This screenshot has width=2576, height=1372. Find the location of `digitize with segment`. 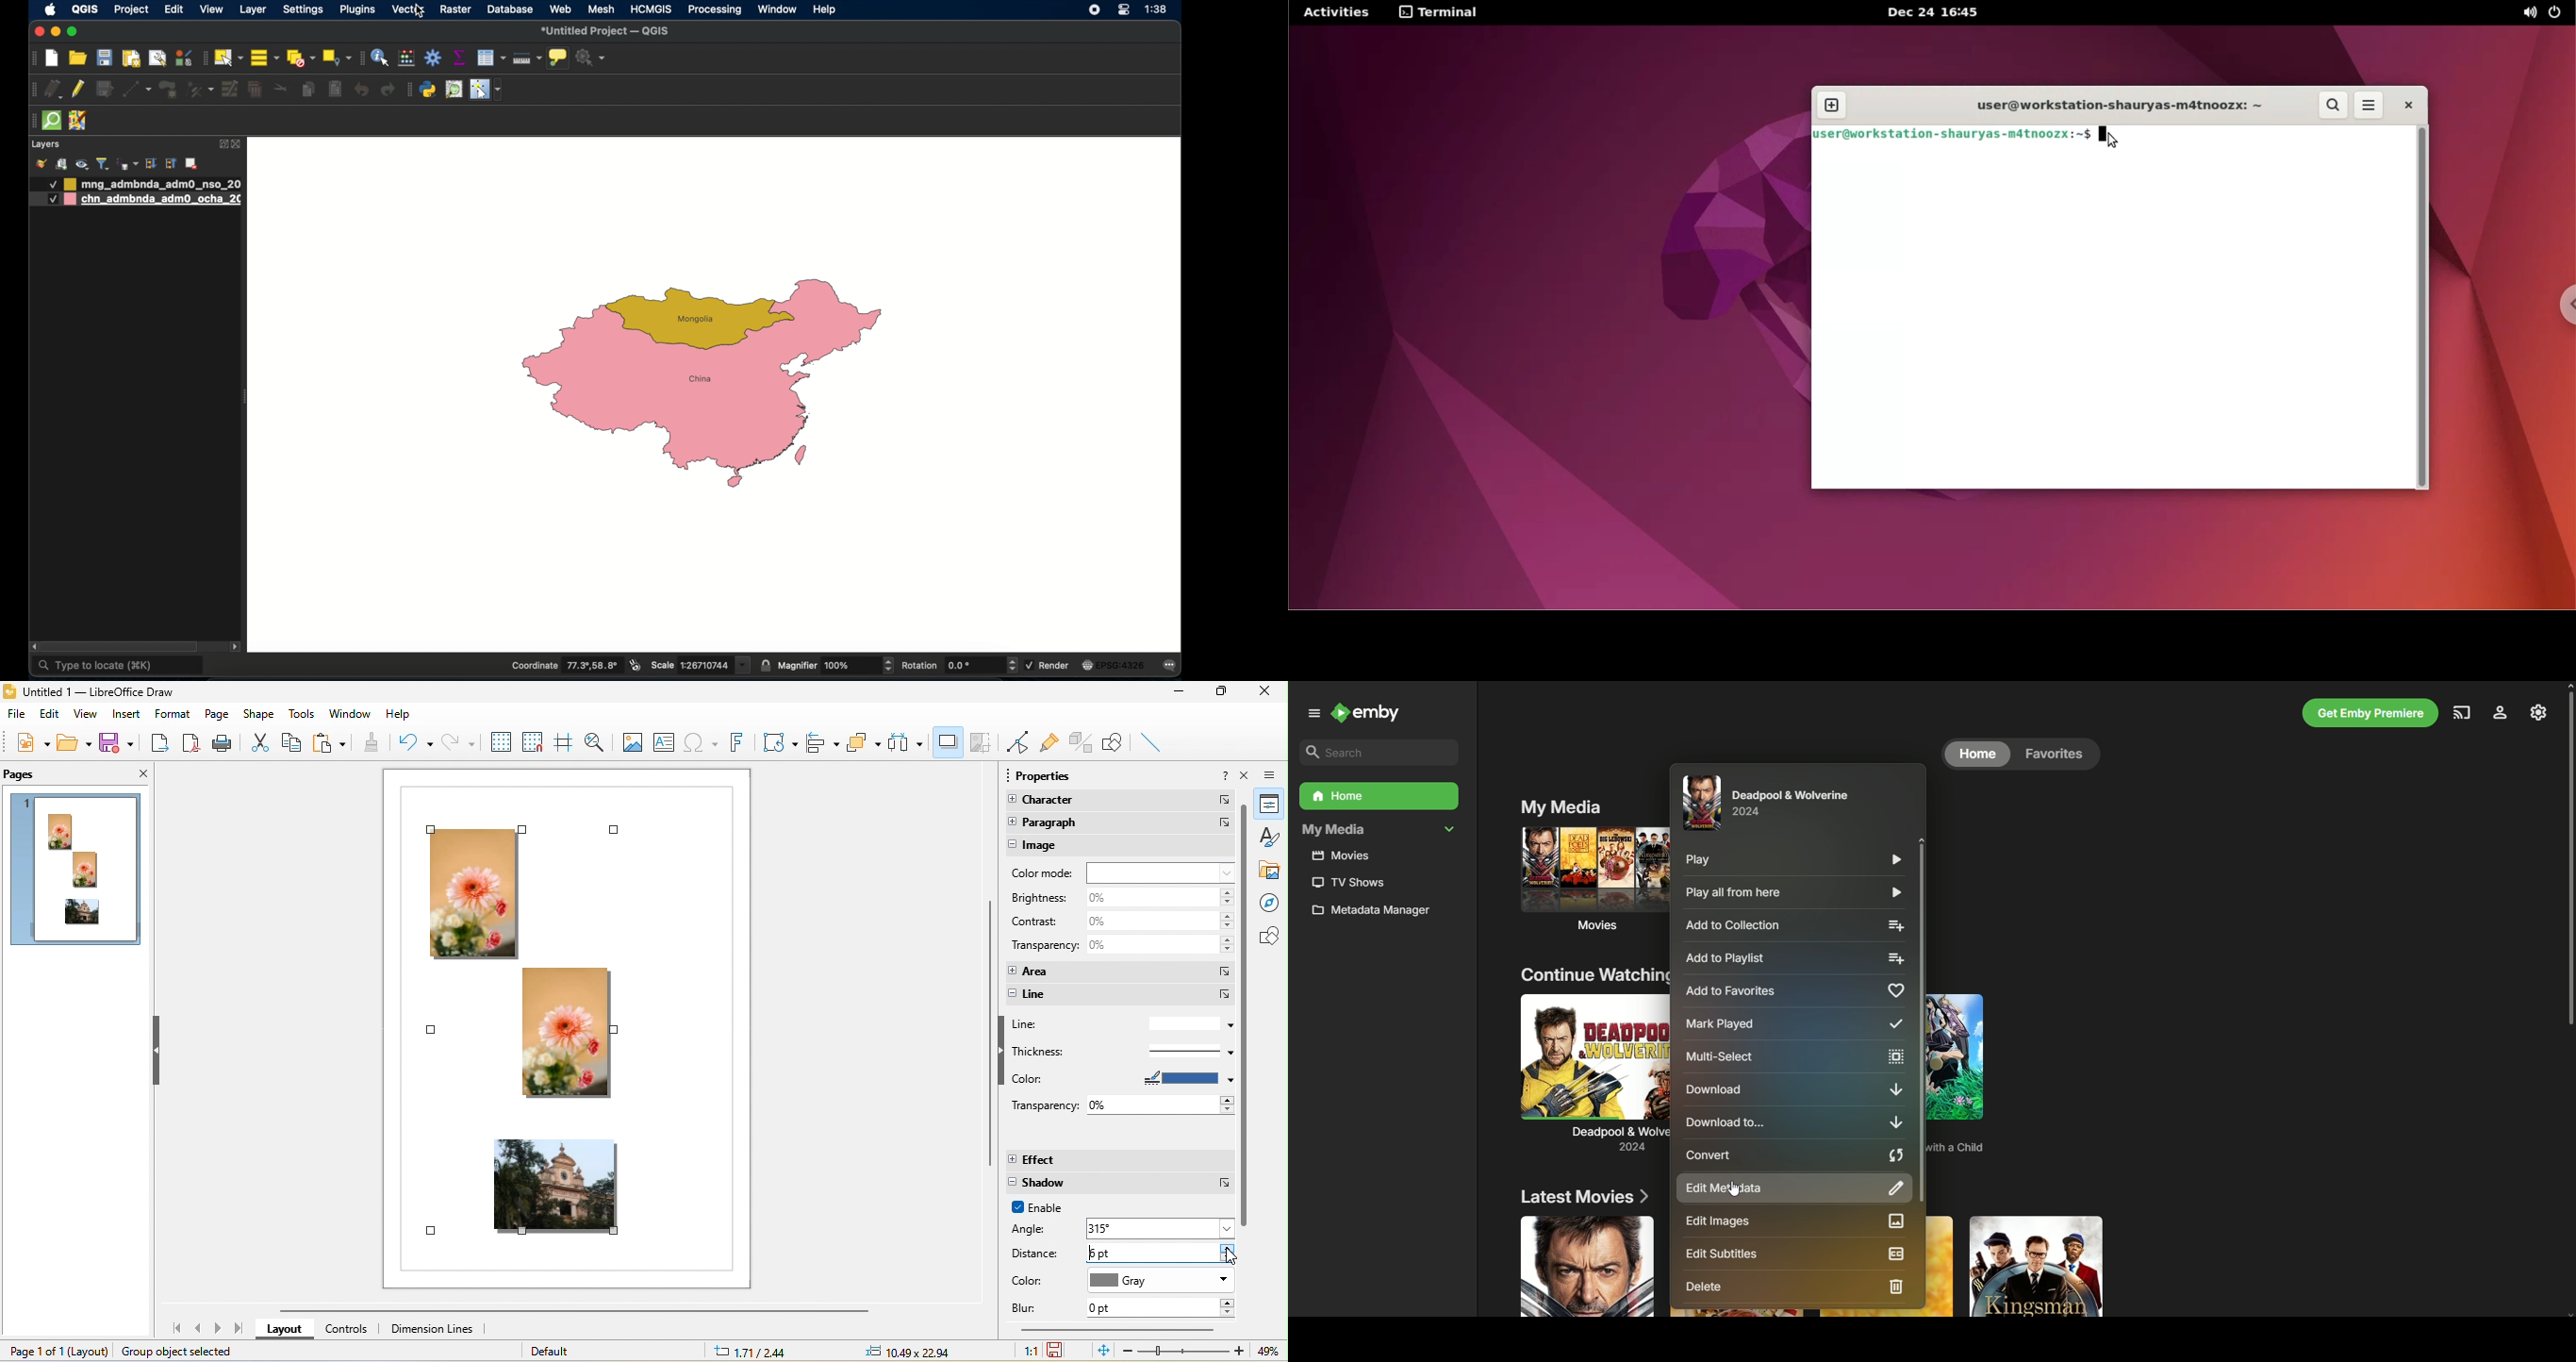

digitize with segment is located at coordinates (137, 90).